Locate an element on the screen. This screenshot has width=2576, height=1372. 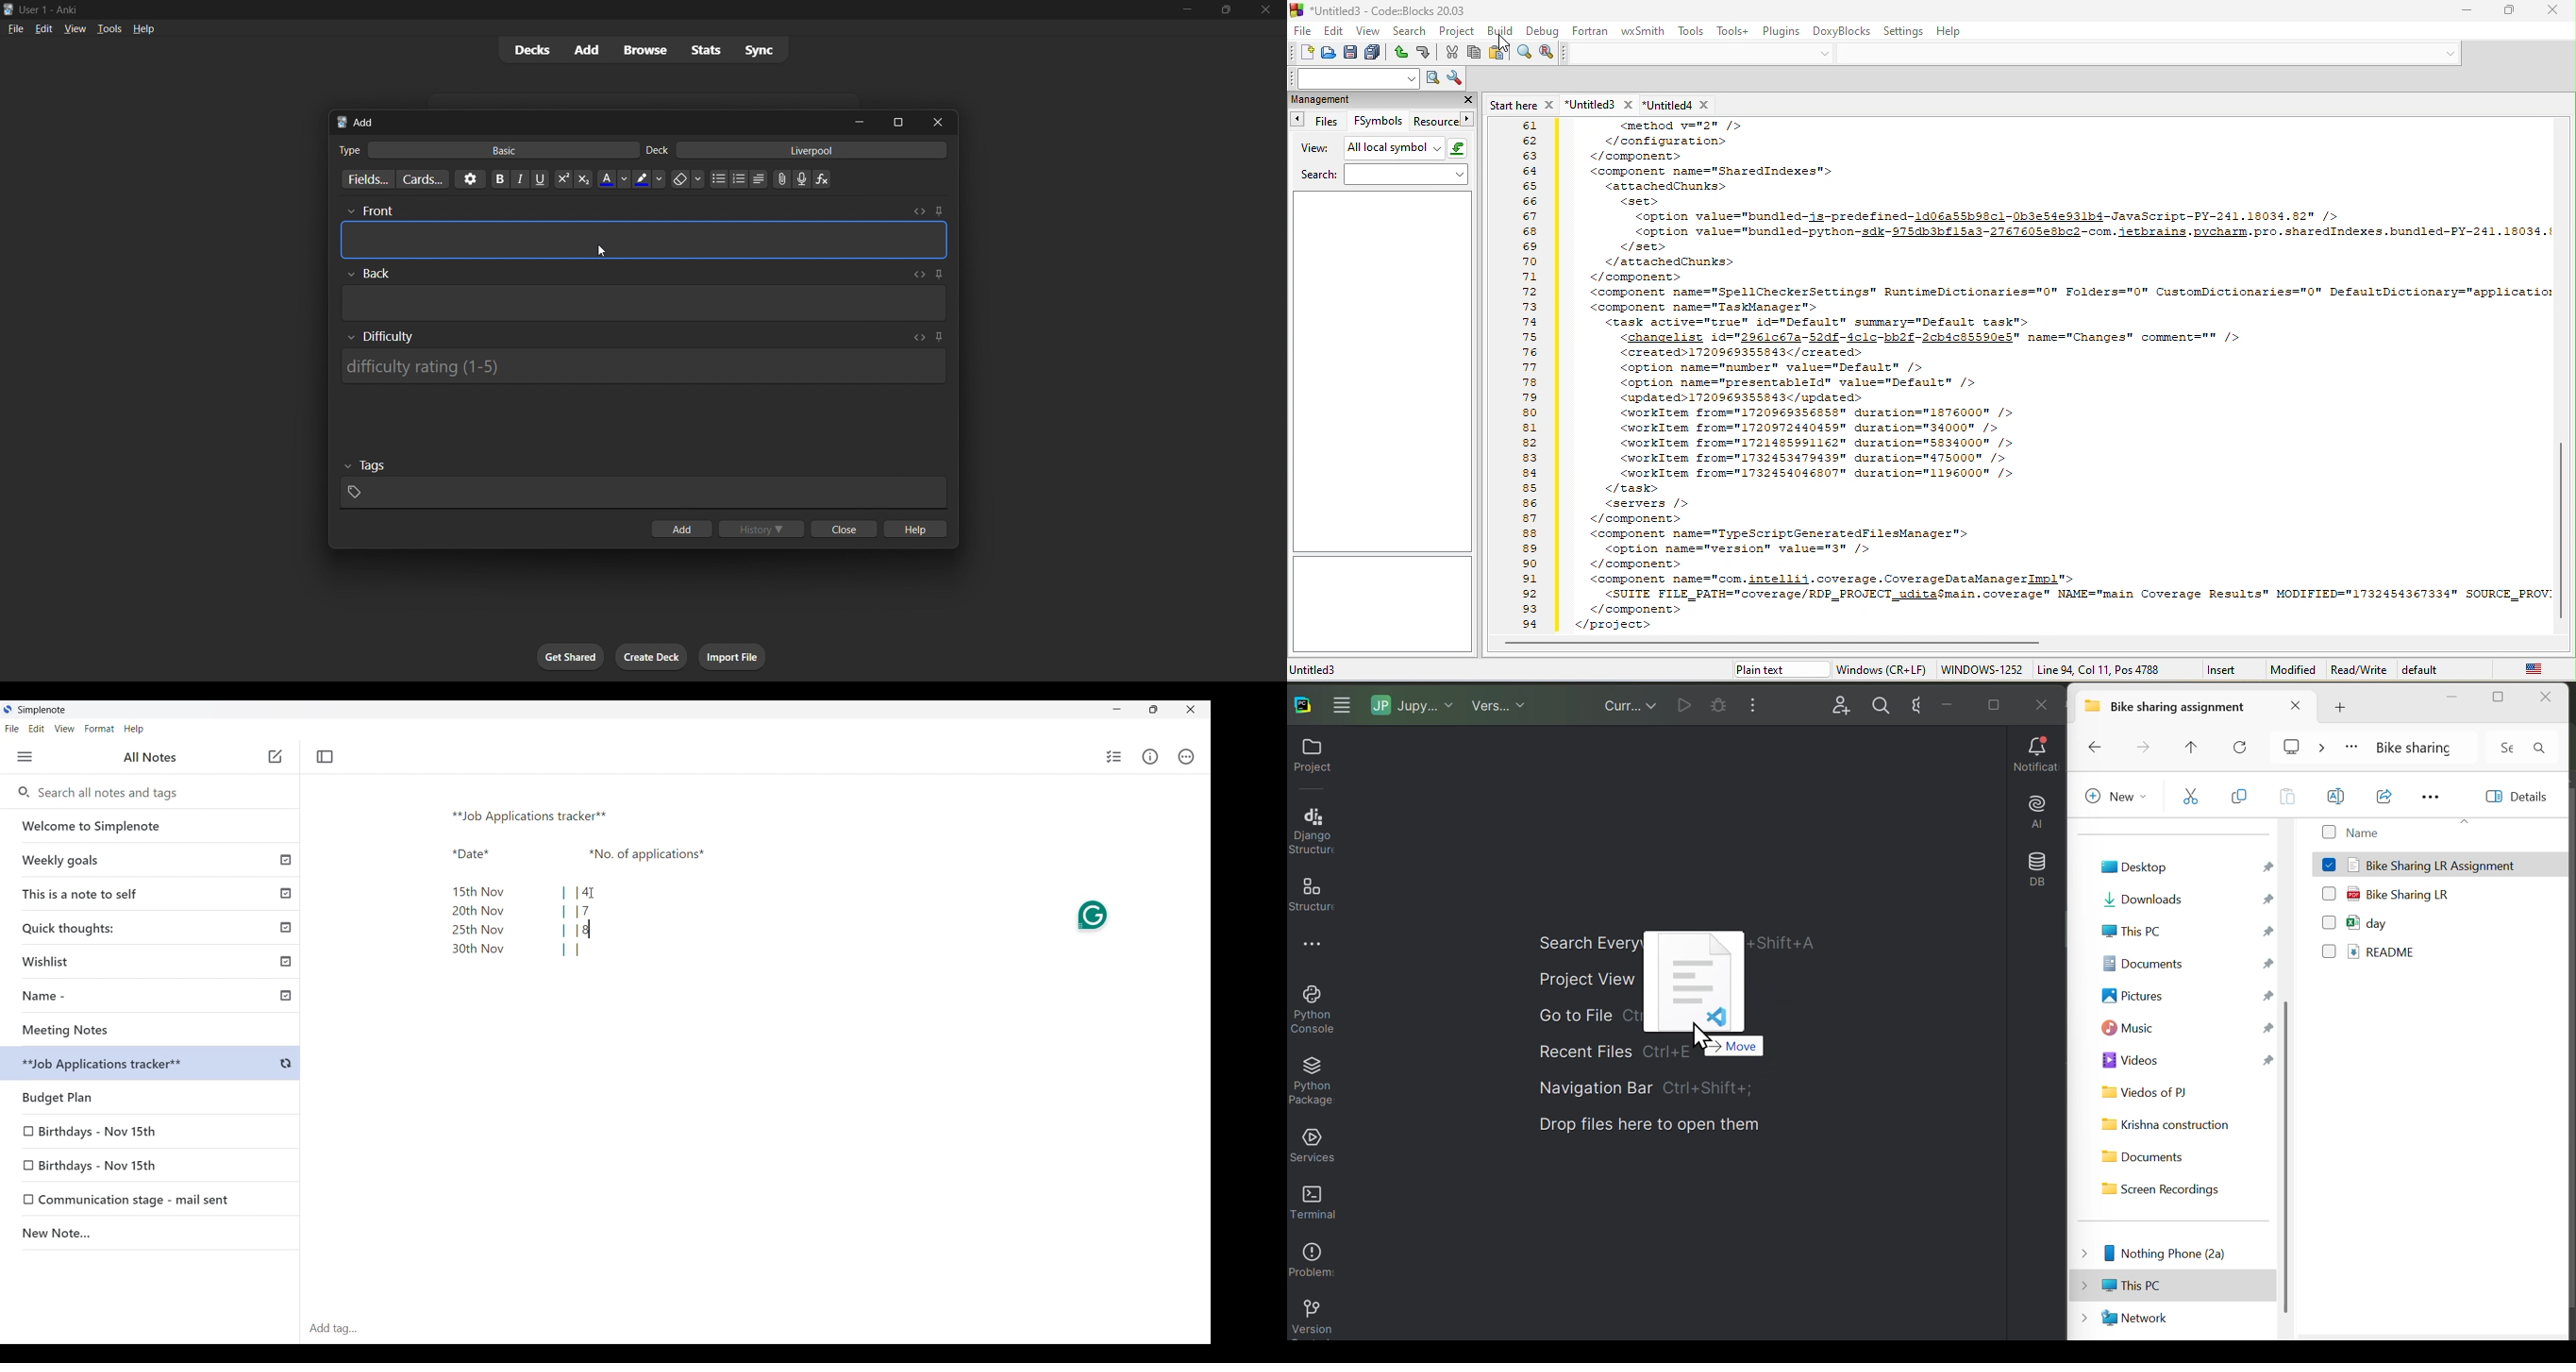
README is located at coordinates (2385, 956).